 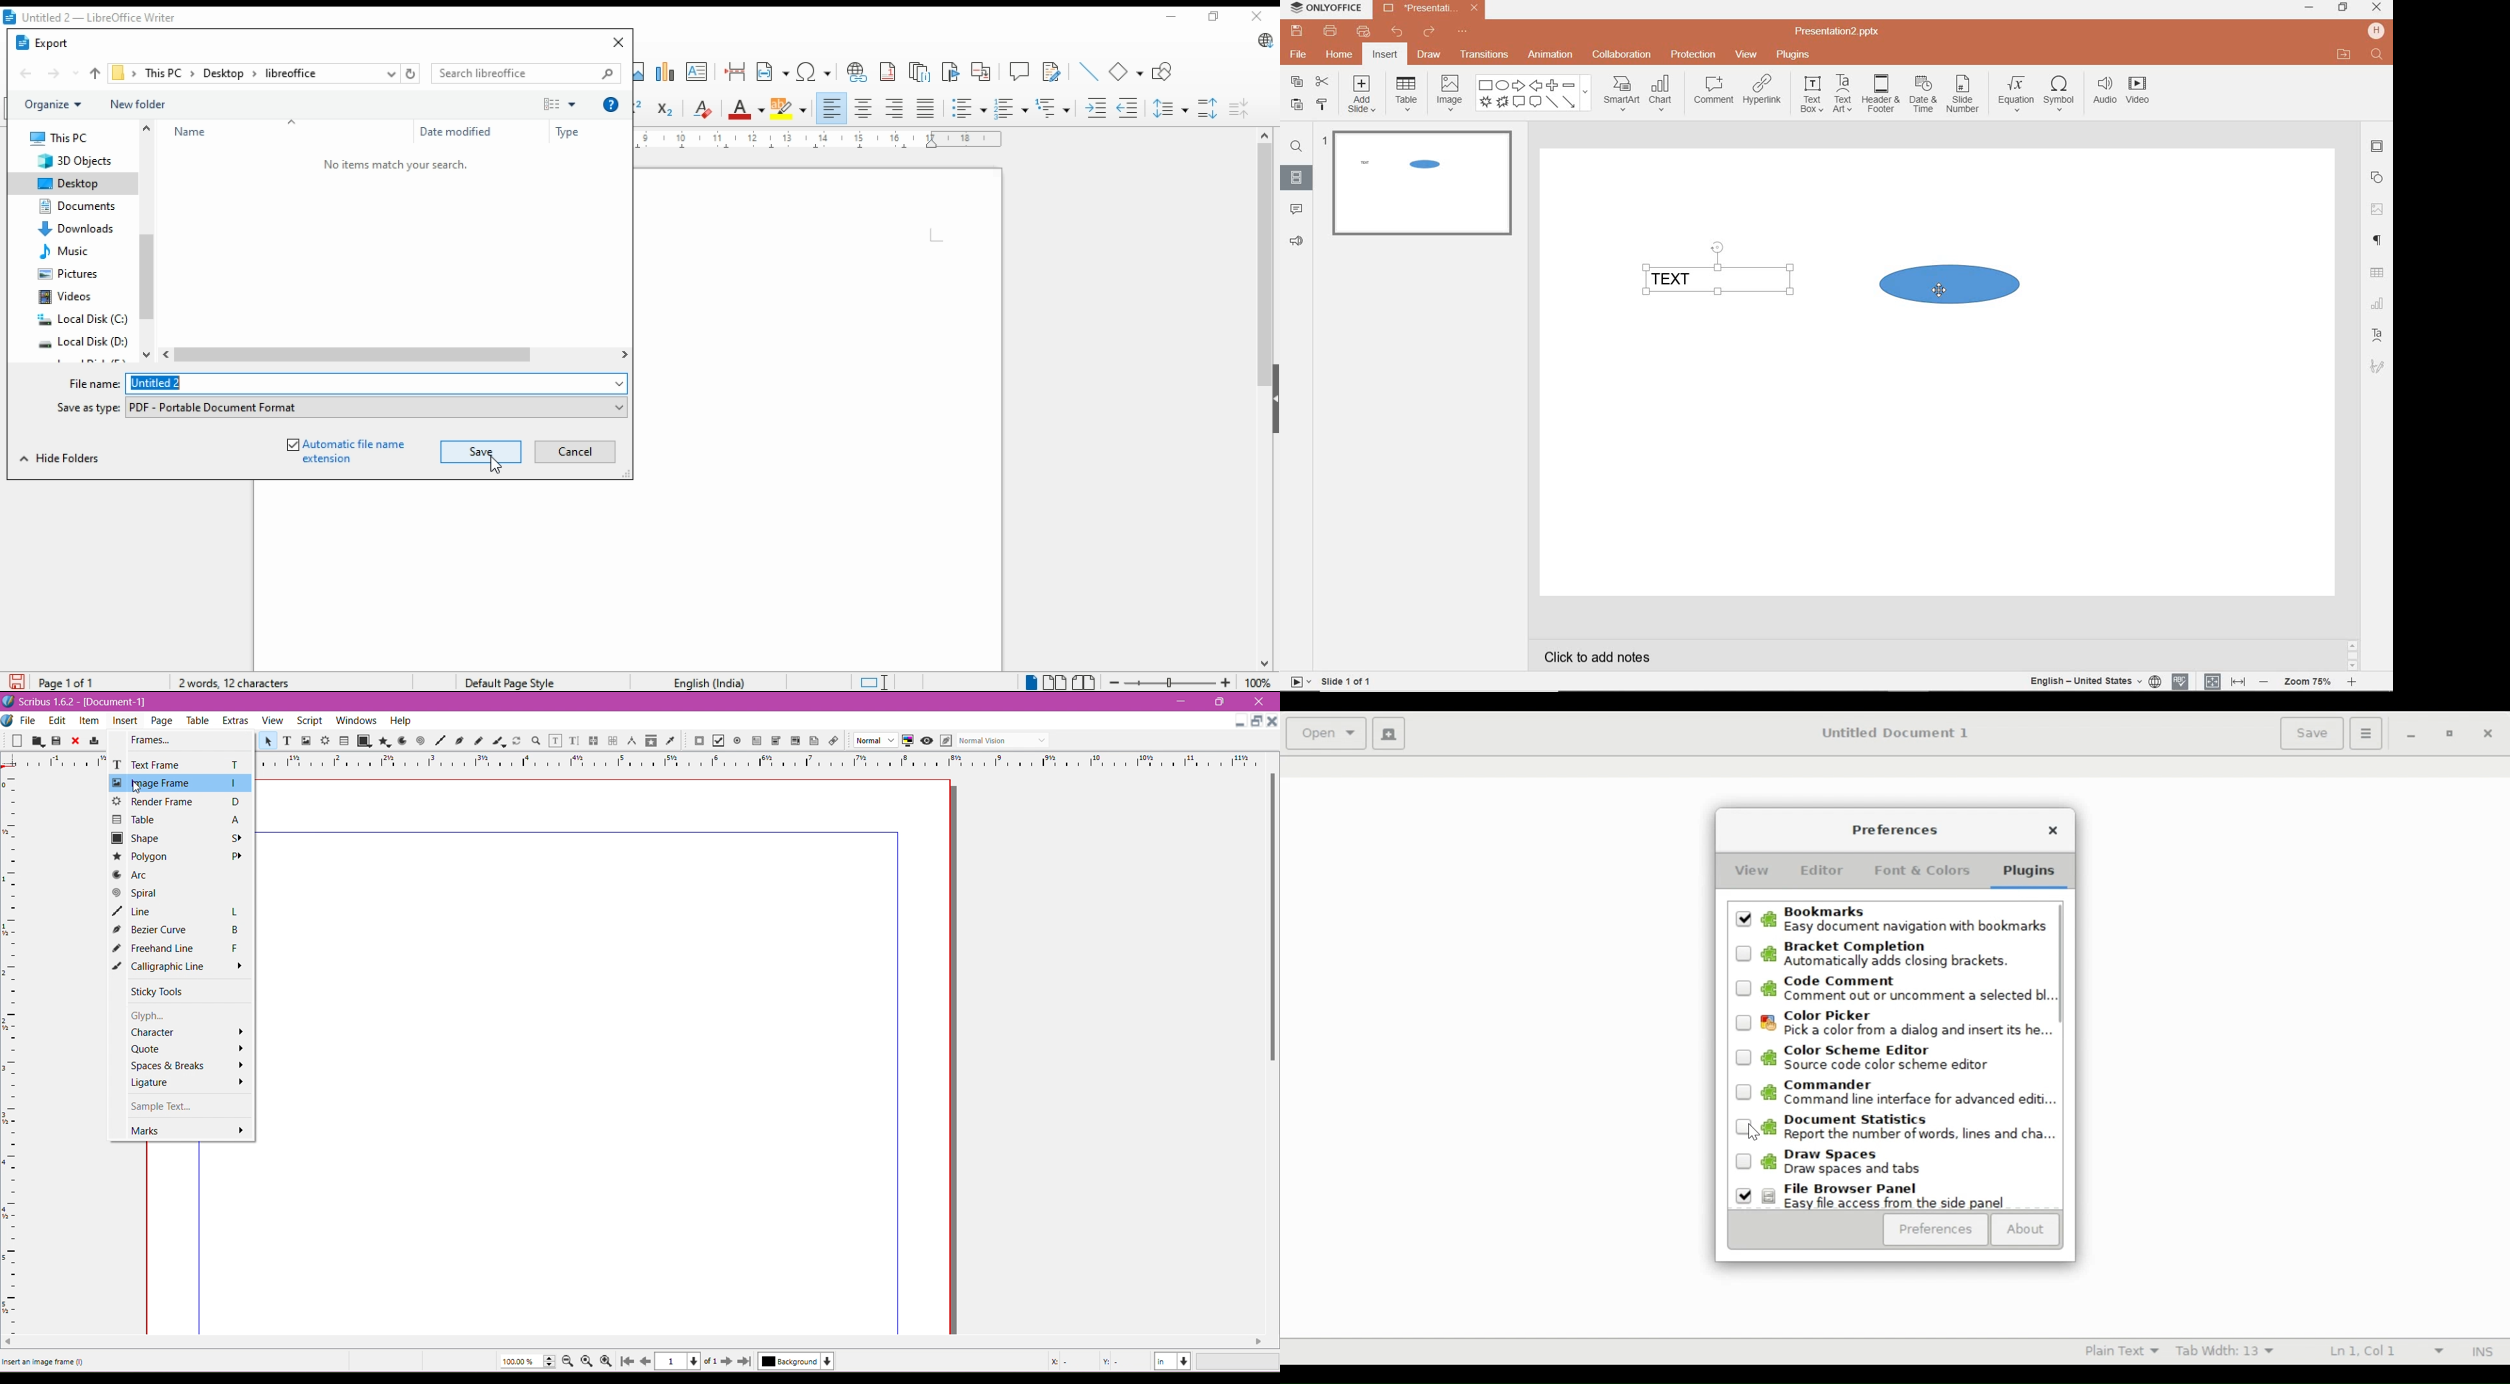 What do you see at coordinates (1093, 110) in the screenshot?
I see `increase indent` at bounding box center [1093, 110].